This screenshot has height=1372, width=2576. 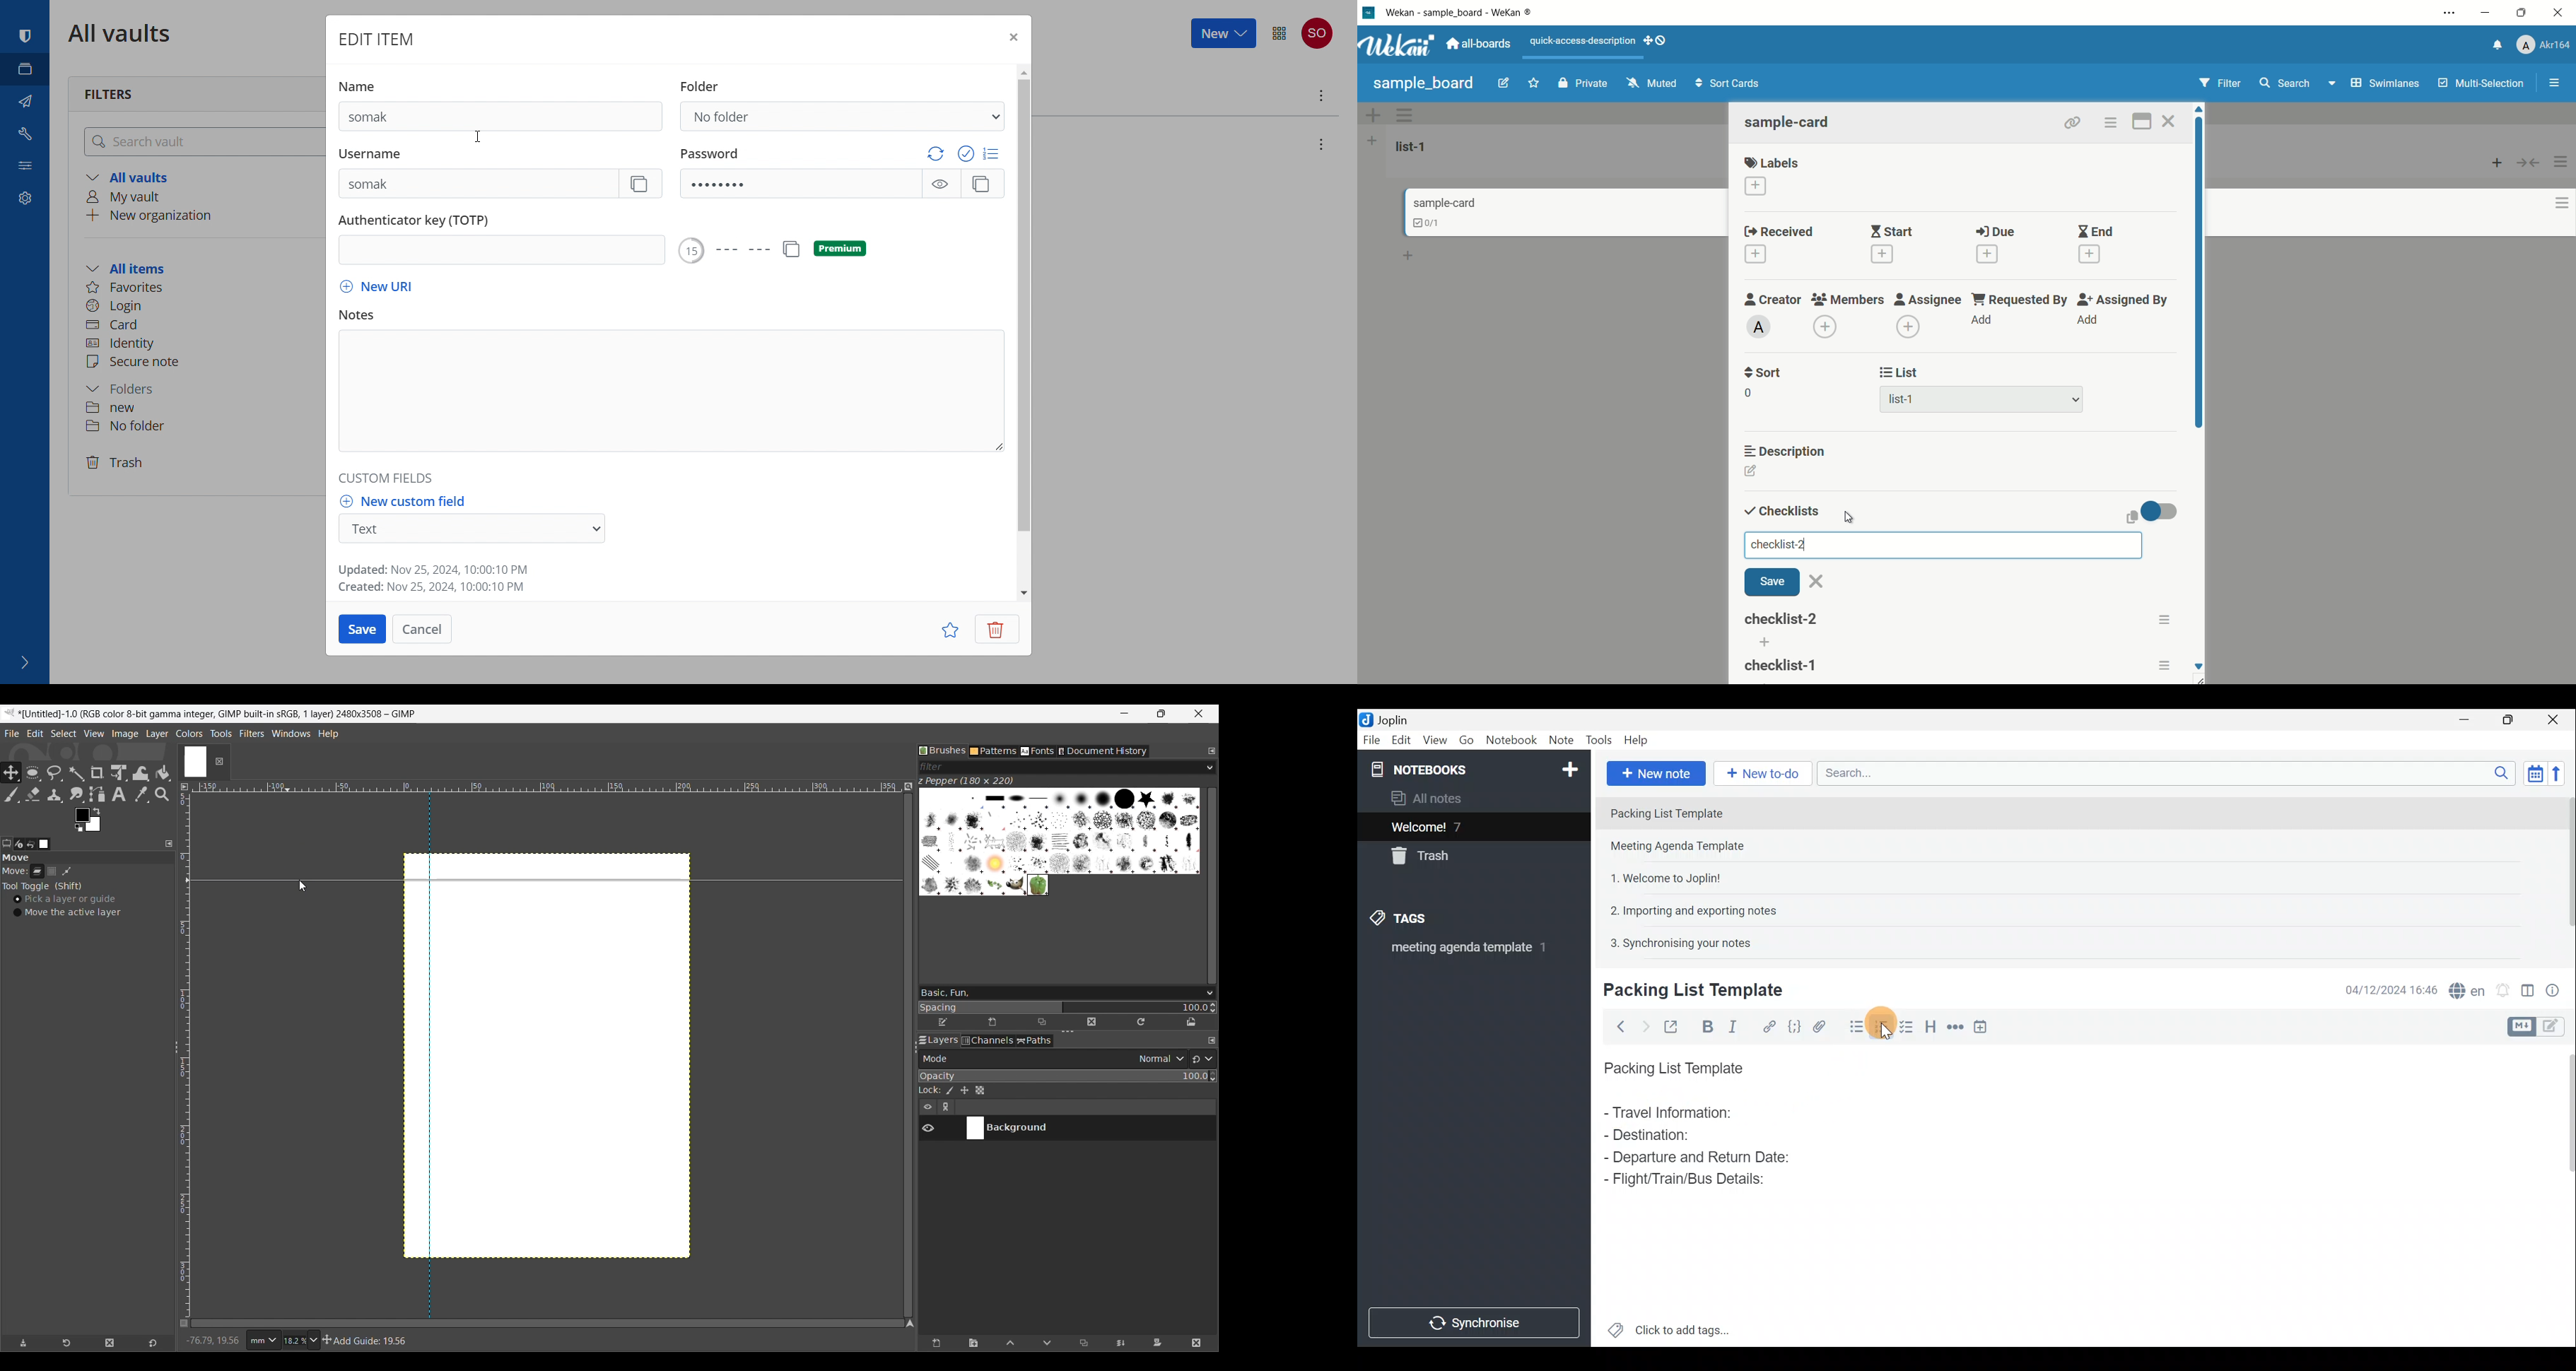 I want to click on favourites, so click(x=199, y=286).